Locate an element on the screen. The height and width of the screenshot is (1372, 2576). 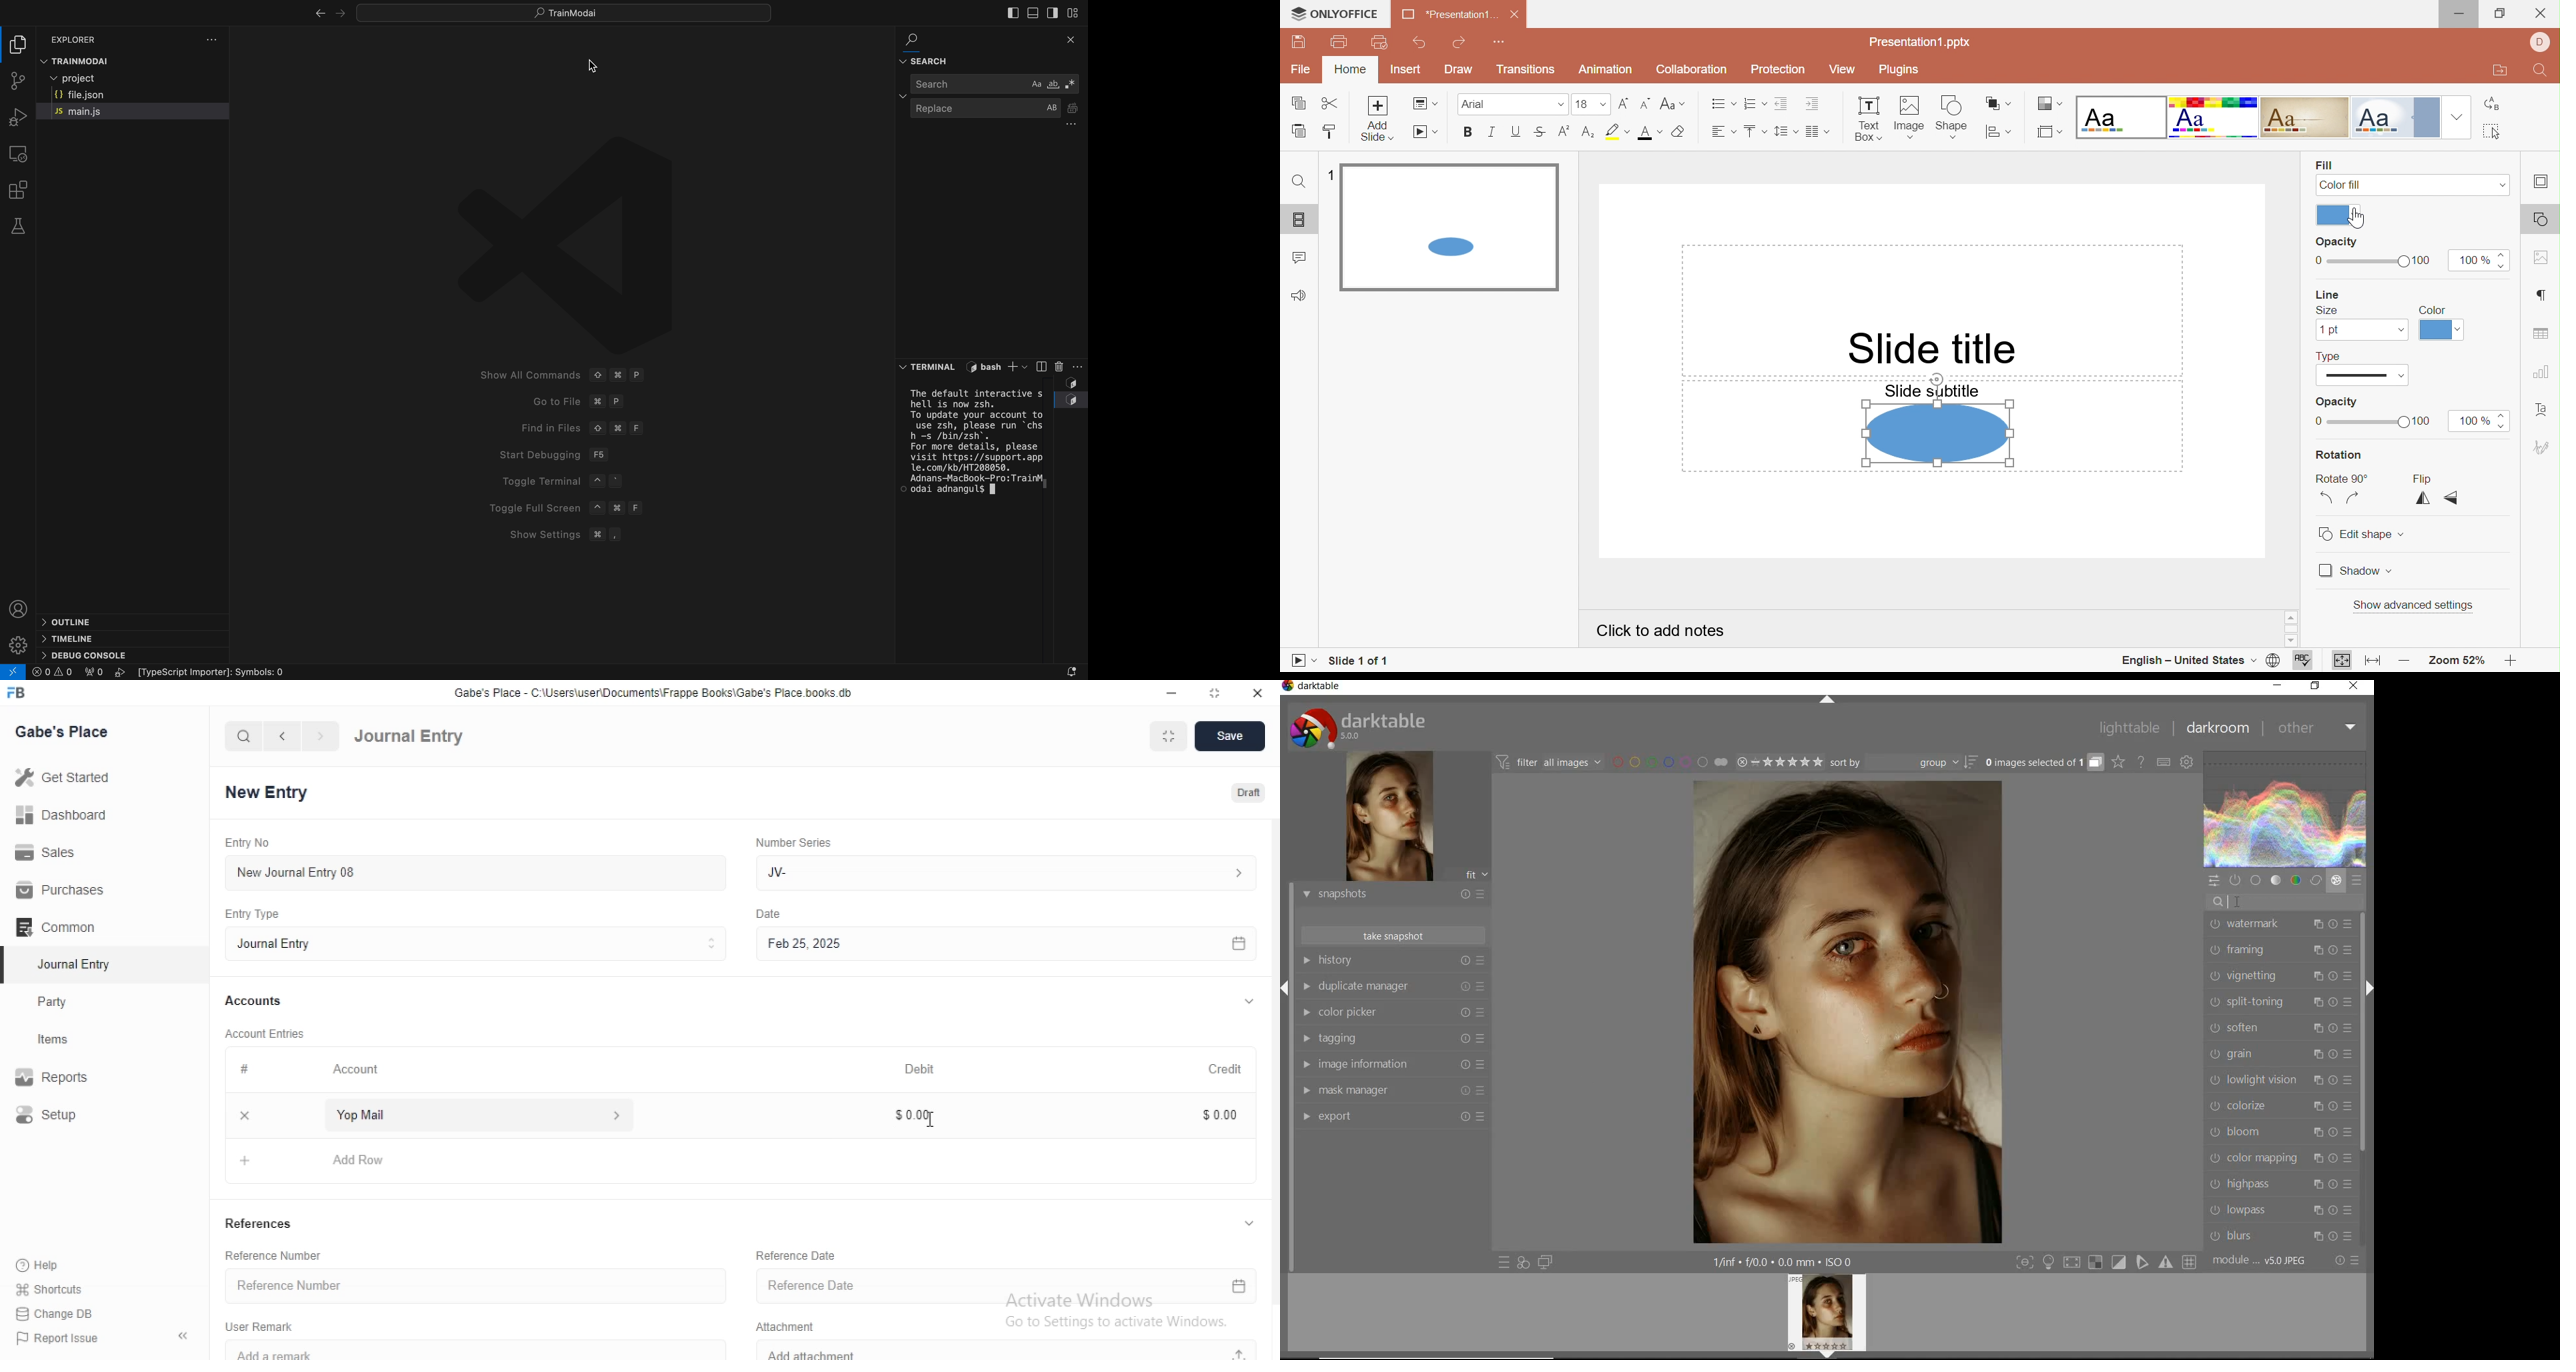
navigate backward is located at coordinates (285, 736).